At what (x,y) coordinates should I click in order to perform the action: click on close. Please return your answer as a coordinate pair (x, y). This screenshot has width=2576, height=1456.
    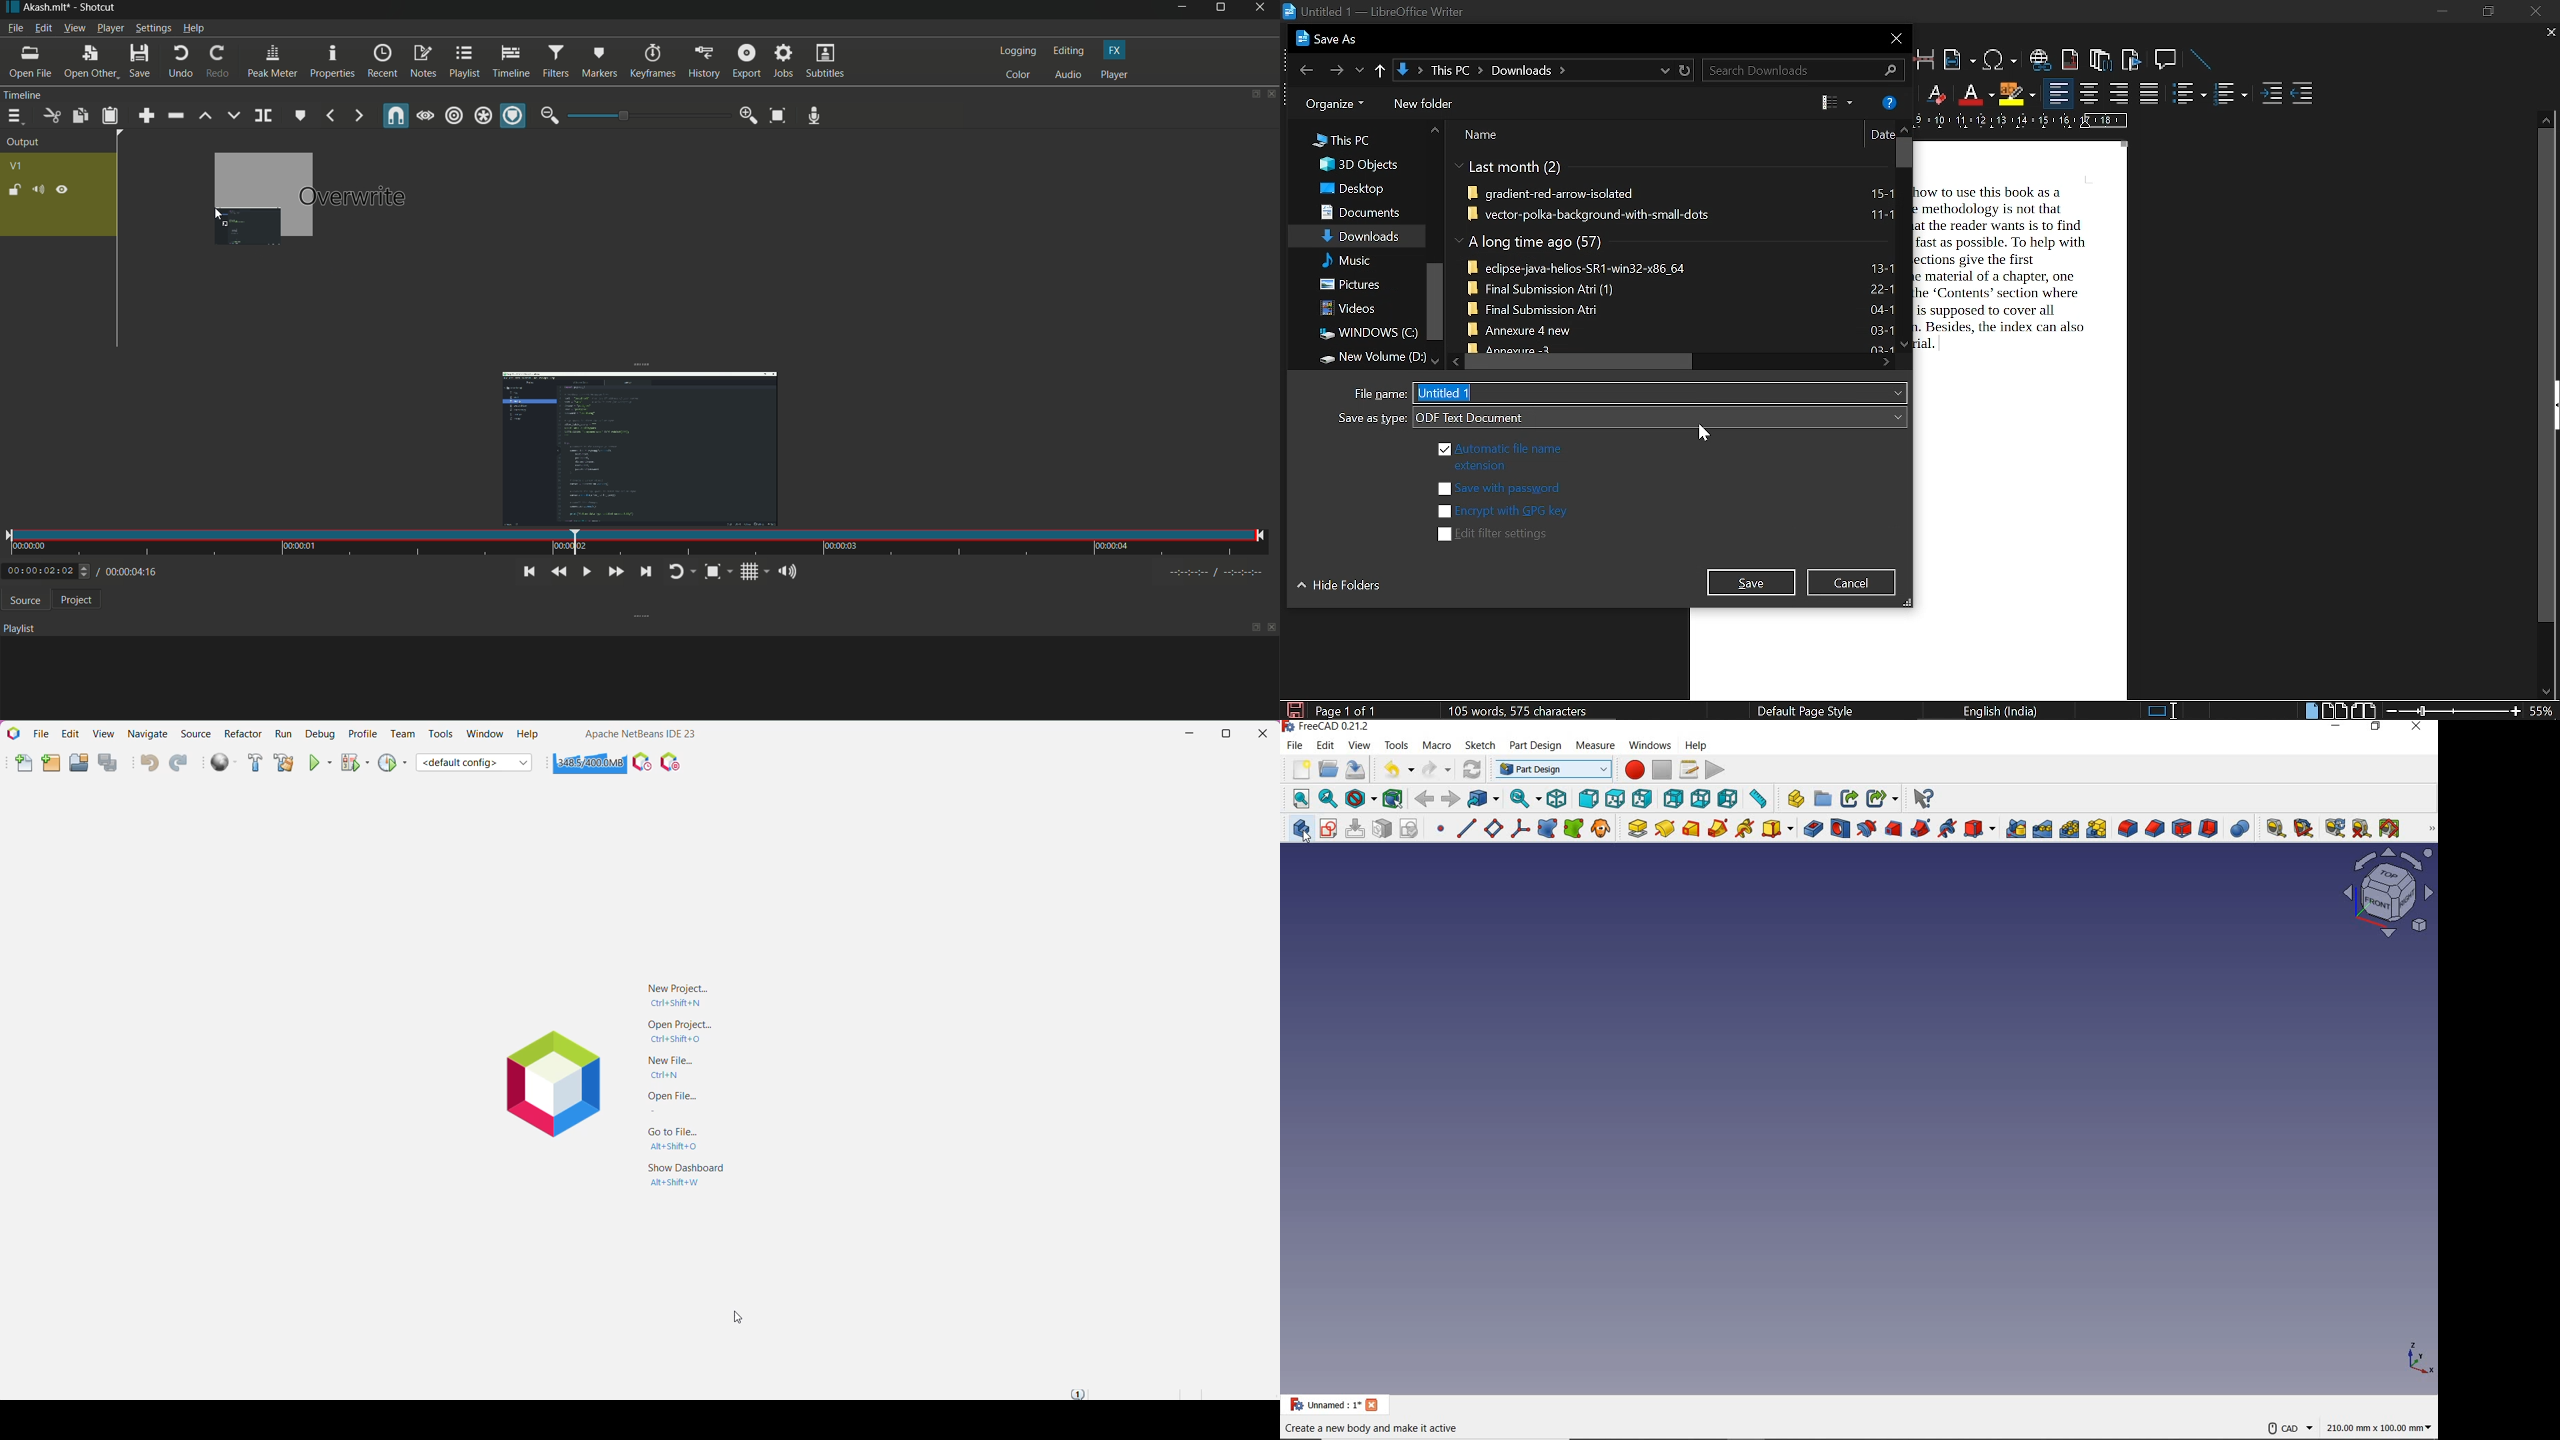
    Looking at the image, I should click on (1893, 38).